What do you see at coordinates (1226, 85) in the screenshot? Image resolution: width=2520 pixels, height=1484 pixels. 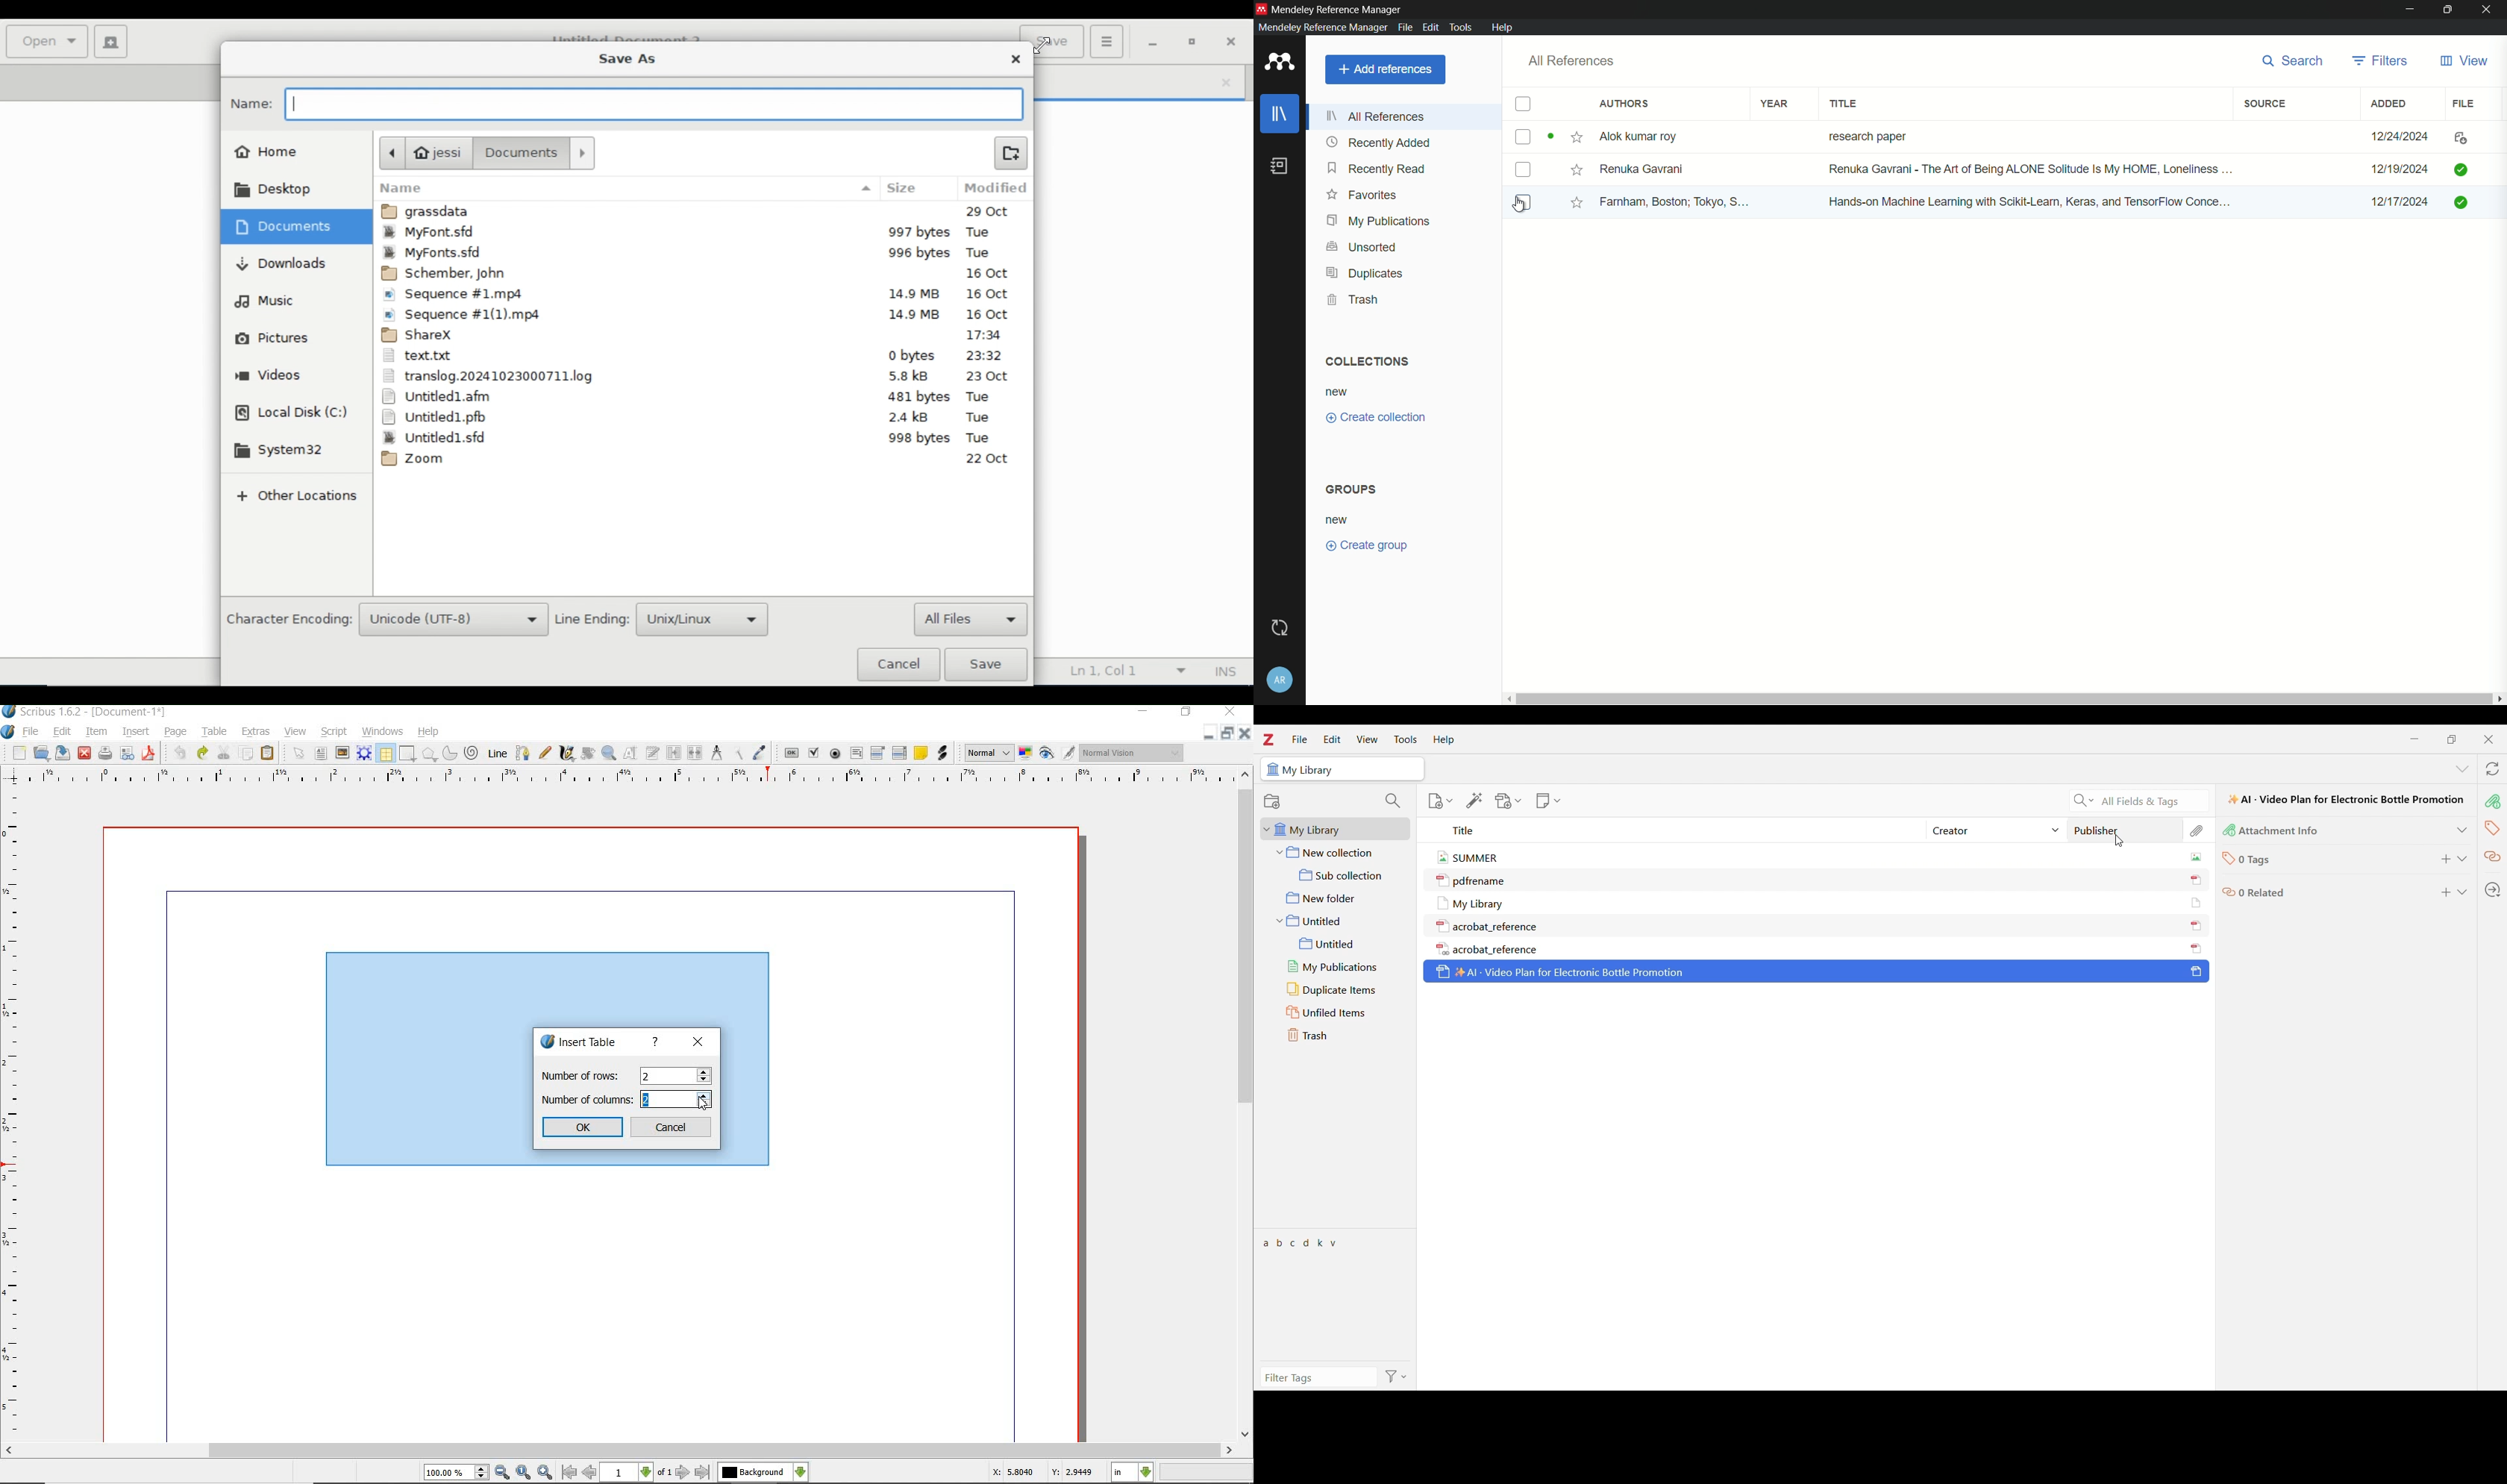 I see `close` at bounding box center [1226, 85].